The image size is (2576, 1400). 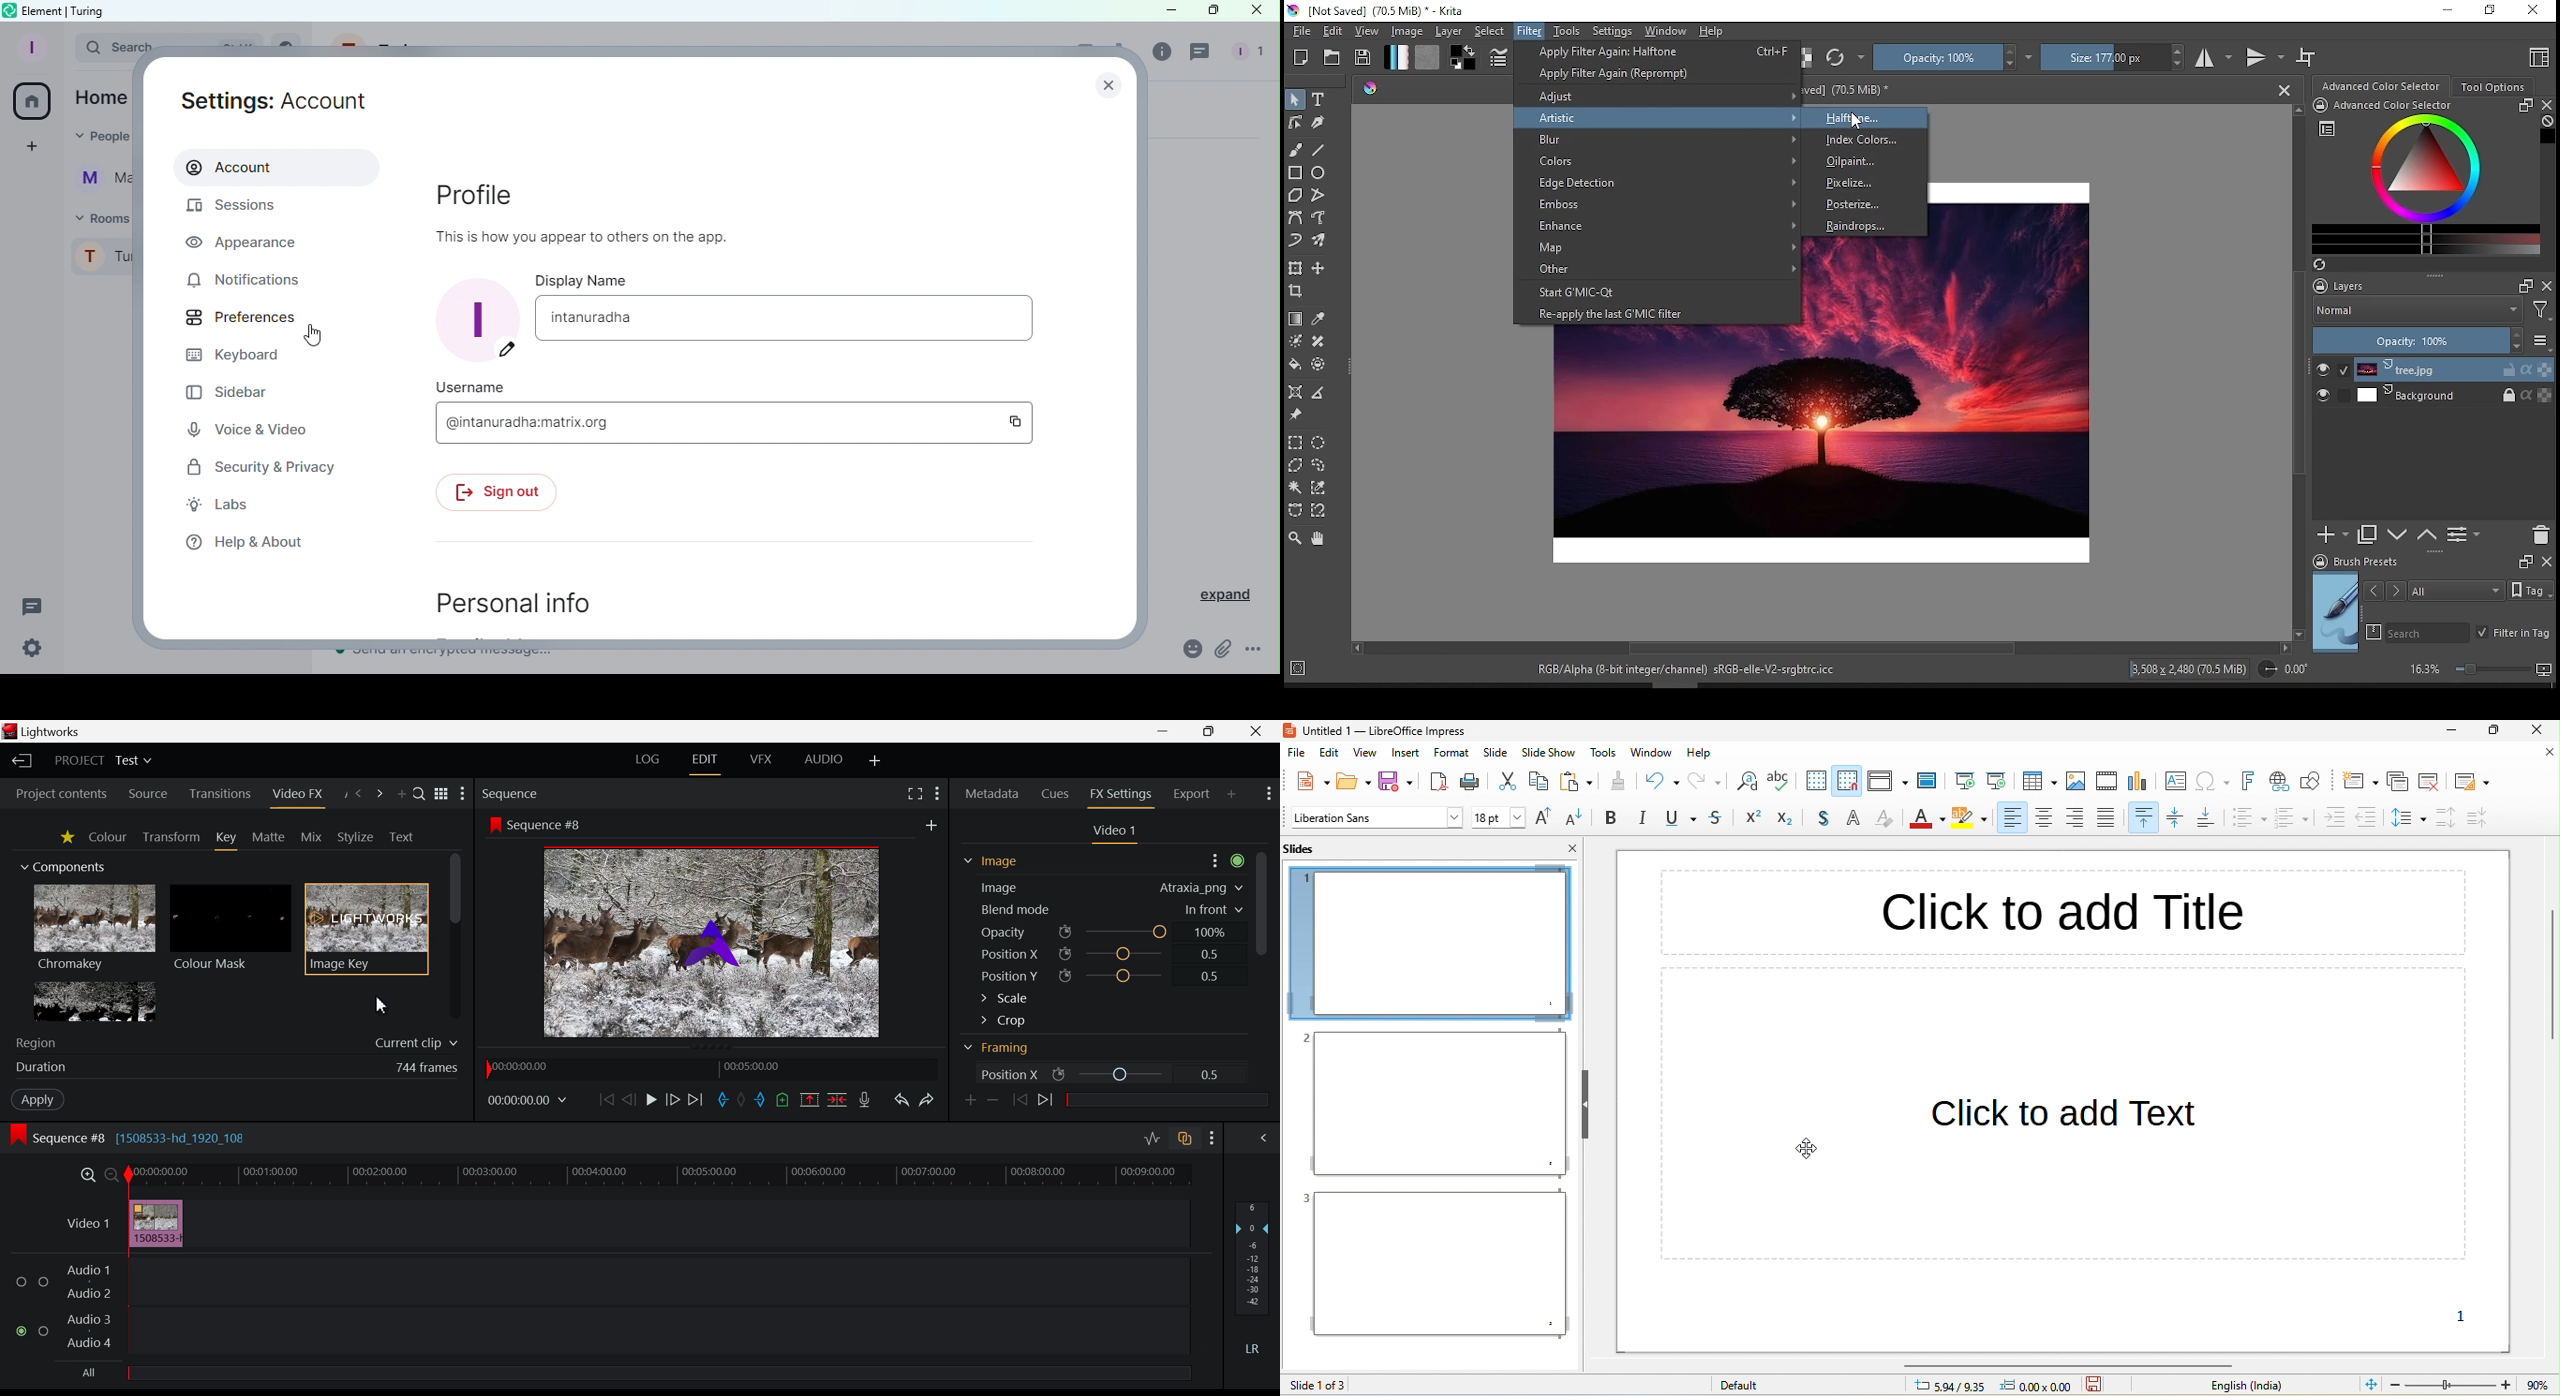 What do you see at coordinates (1864, 203) in the screenshot?
I see `posterize` at bounding box center [1864, 203].